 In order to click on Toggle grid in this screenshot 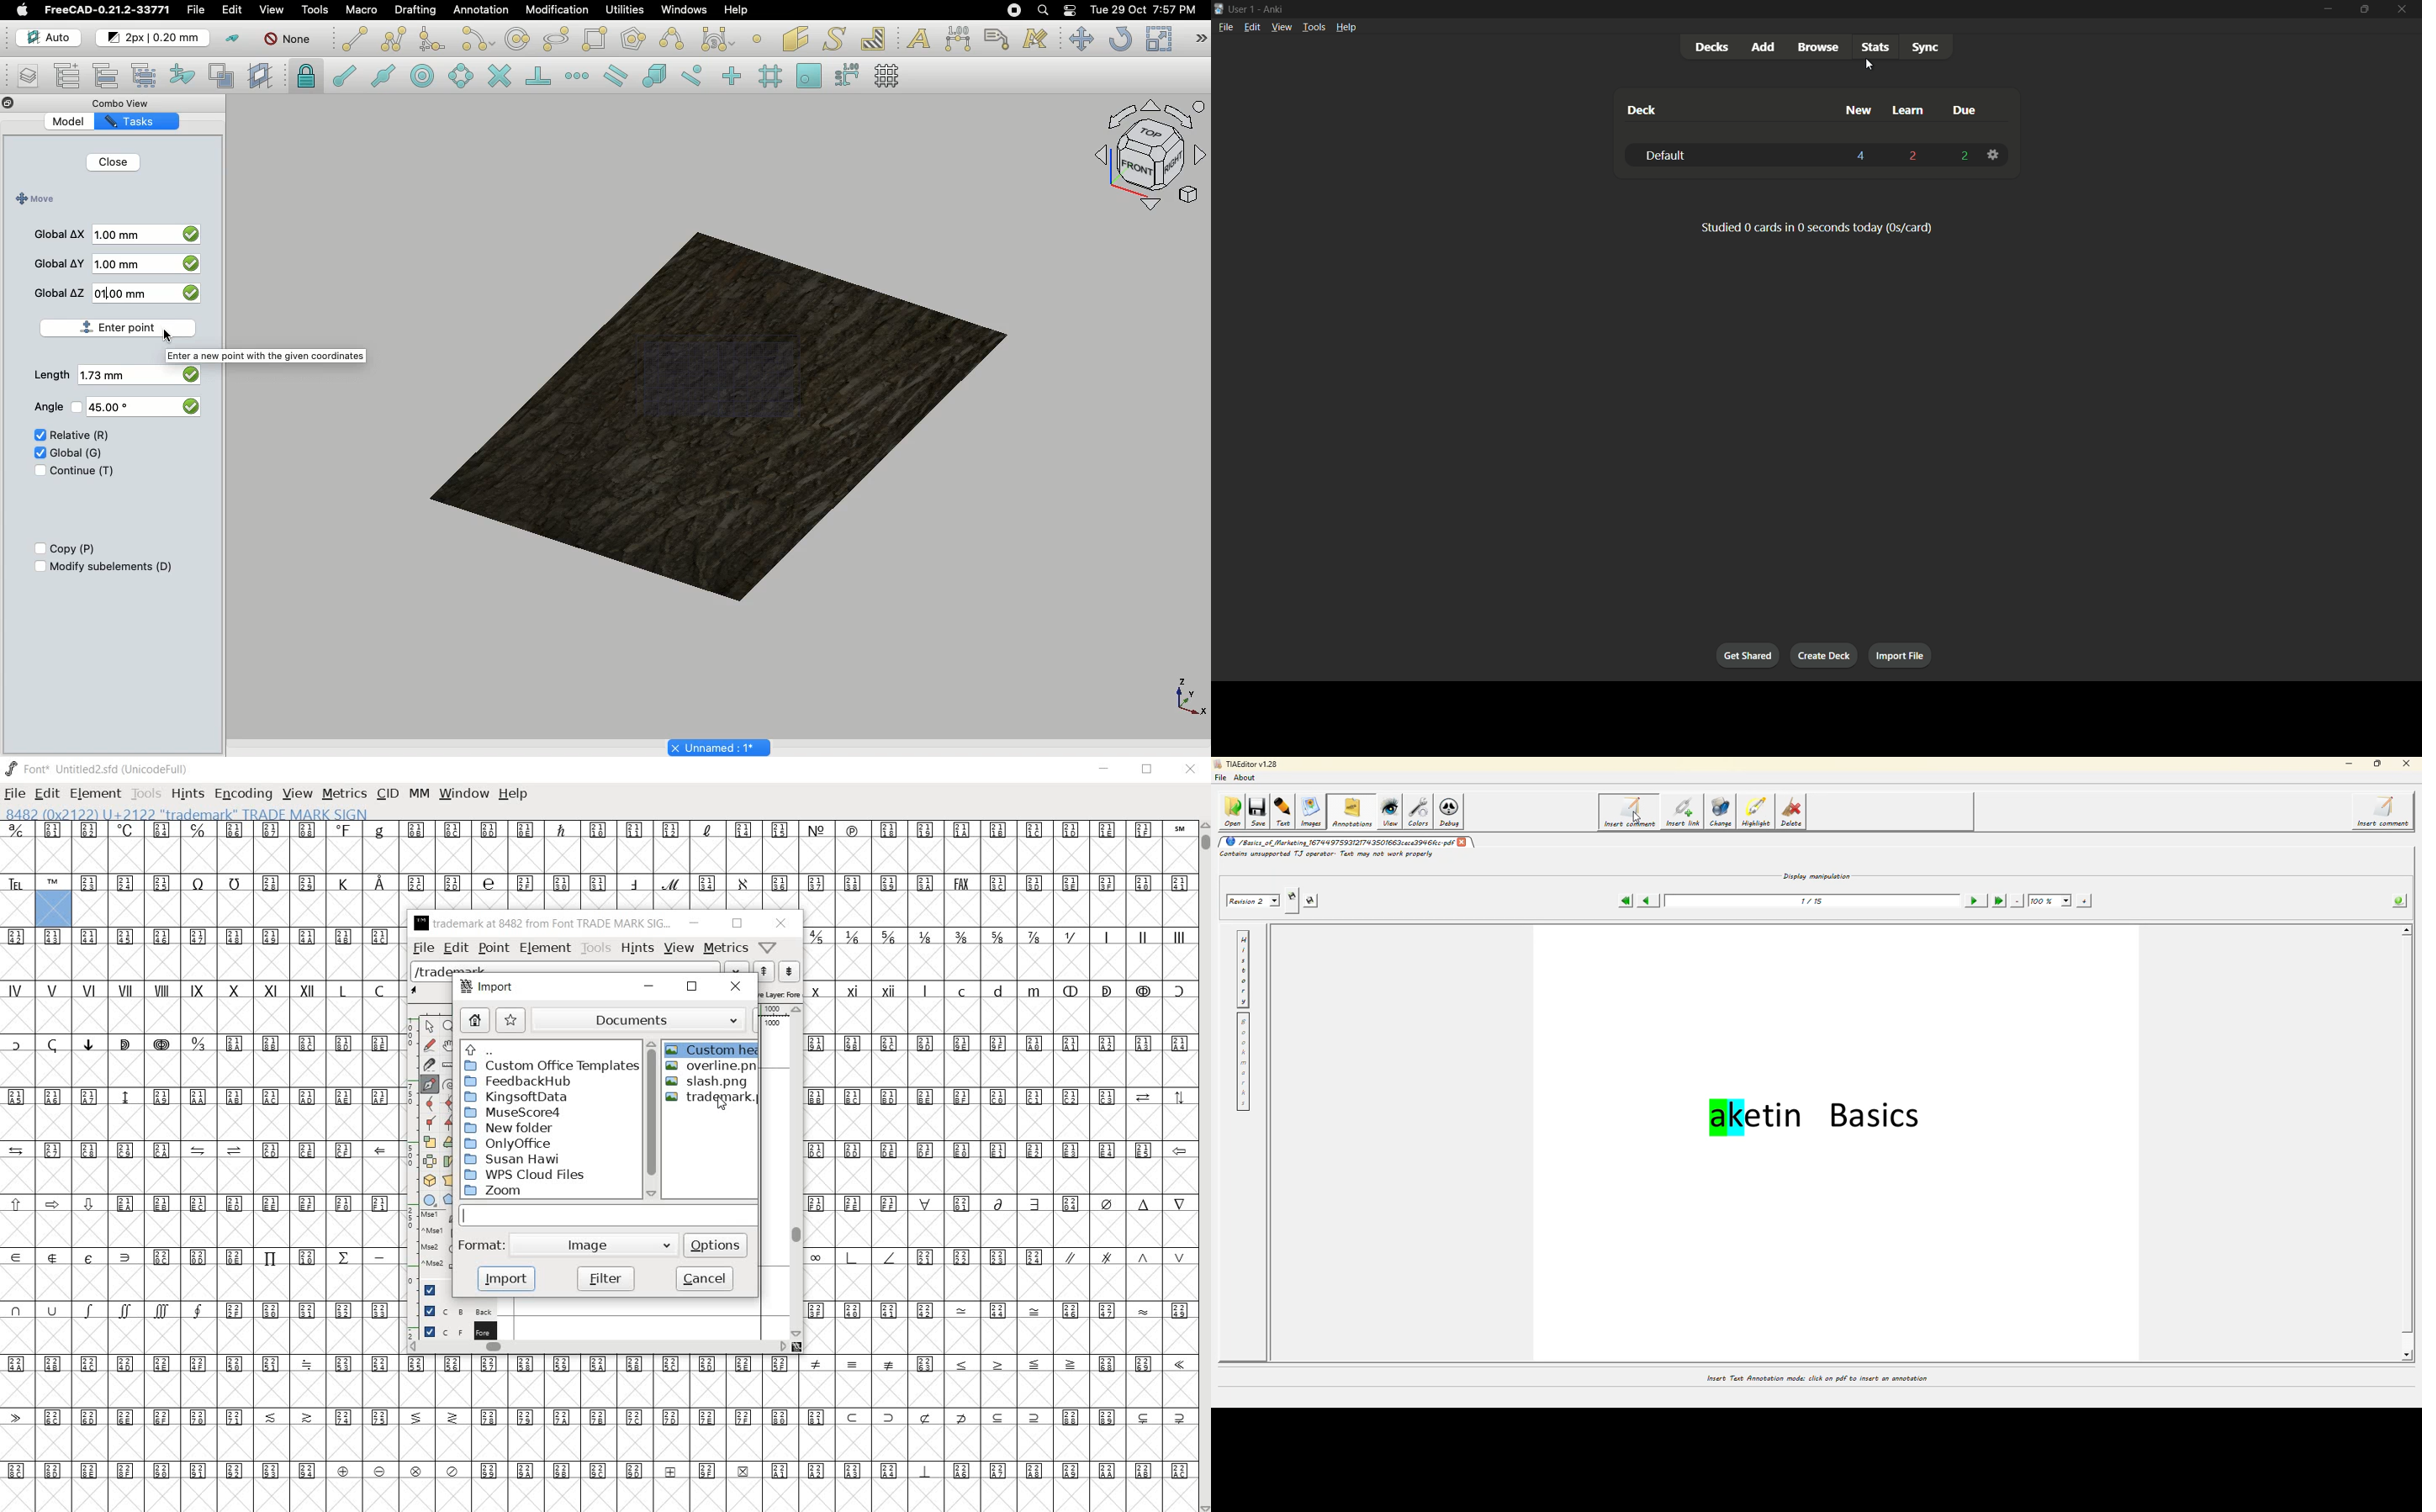, I will do `click(888, 76)`.